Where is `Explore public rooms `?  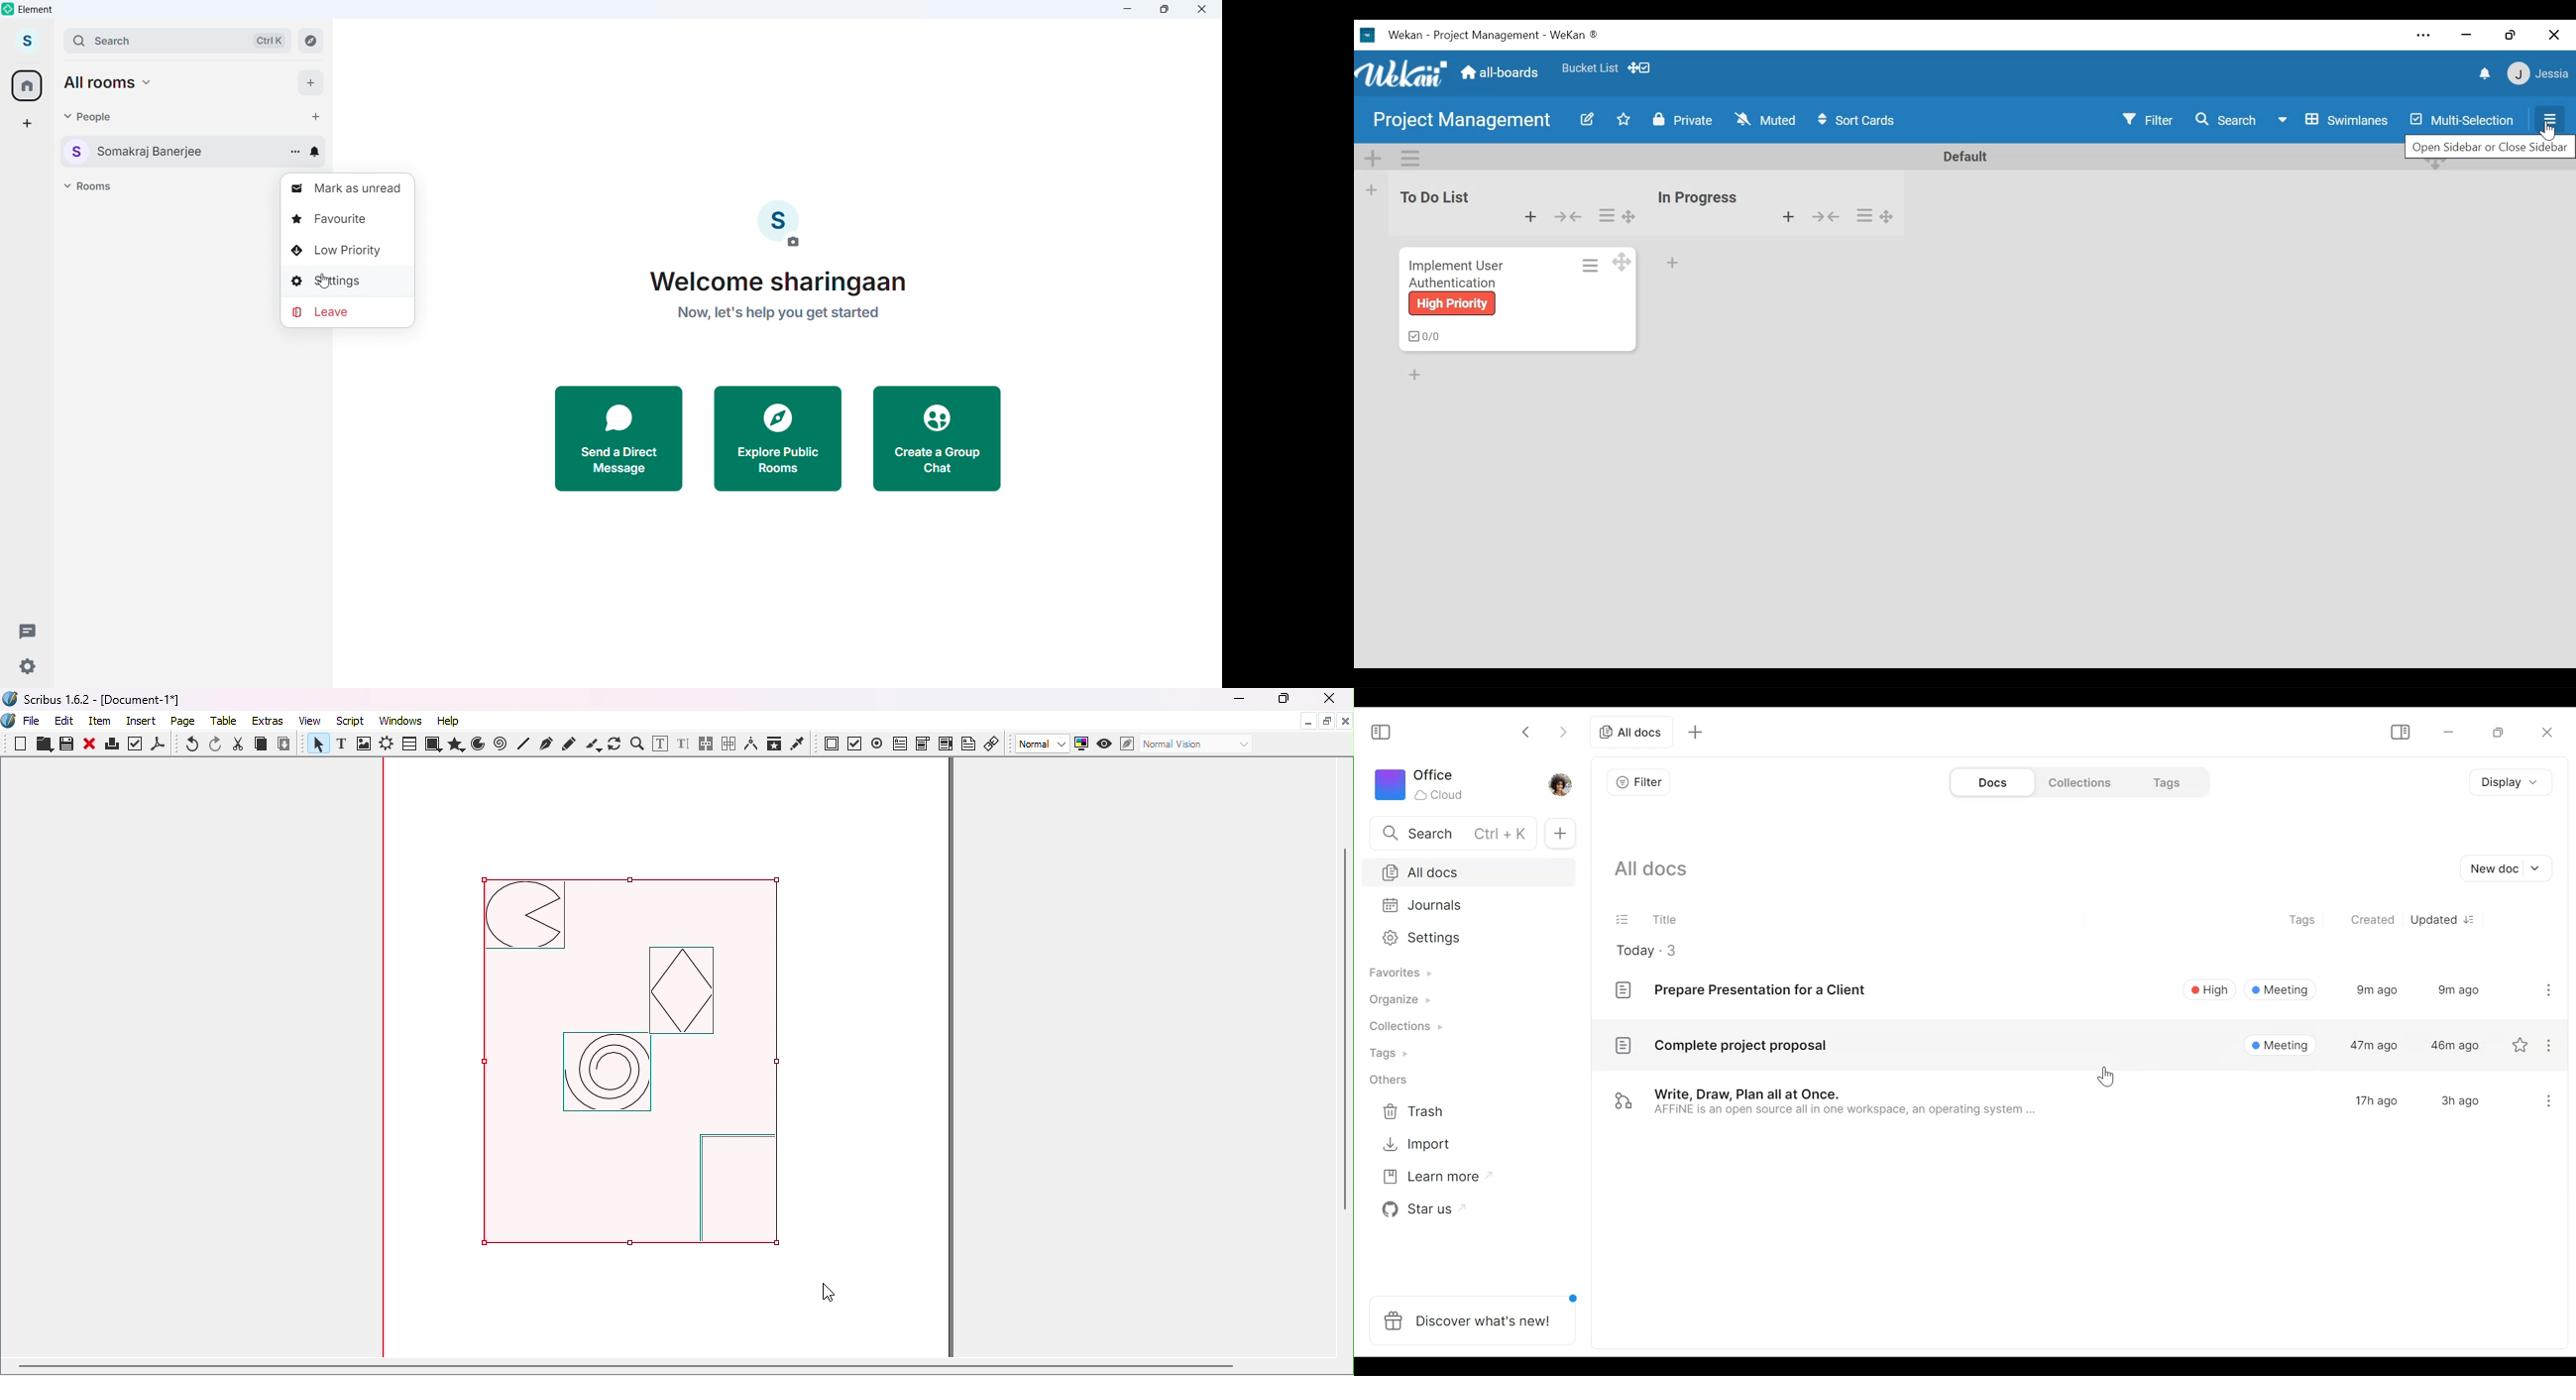 Explore public rooms  is located at coordinates (778, 440).